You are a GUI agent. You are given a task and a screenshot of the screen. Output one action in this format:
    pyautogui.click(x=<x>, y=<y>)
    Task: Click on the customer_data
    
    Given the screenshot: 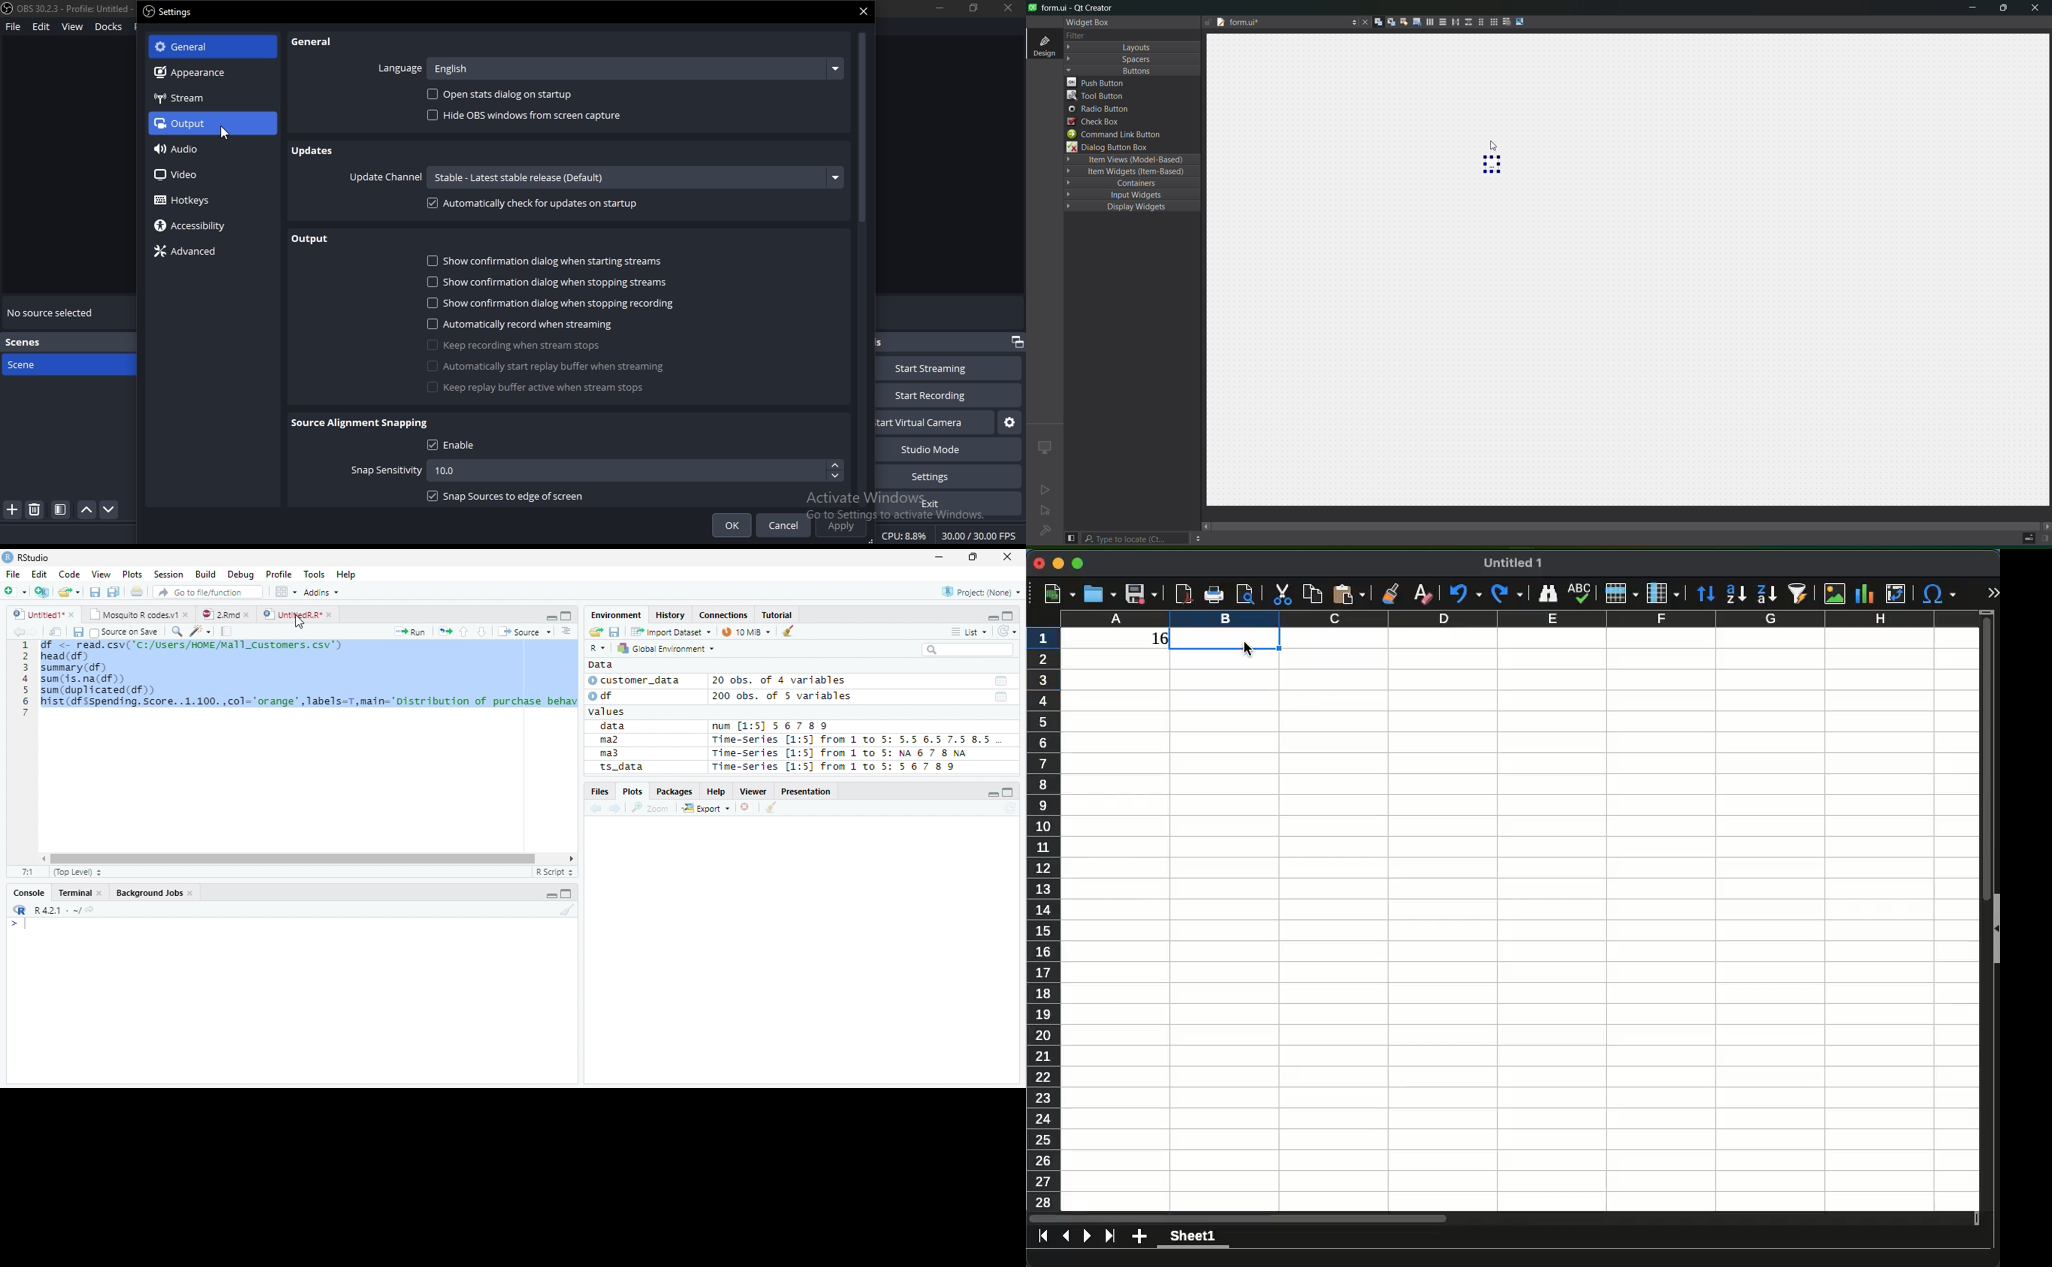 What is the action you would take?
    pyautogui.click(x=637, y=680)
    